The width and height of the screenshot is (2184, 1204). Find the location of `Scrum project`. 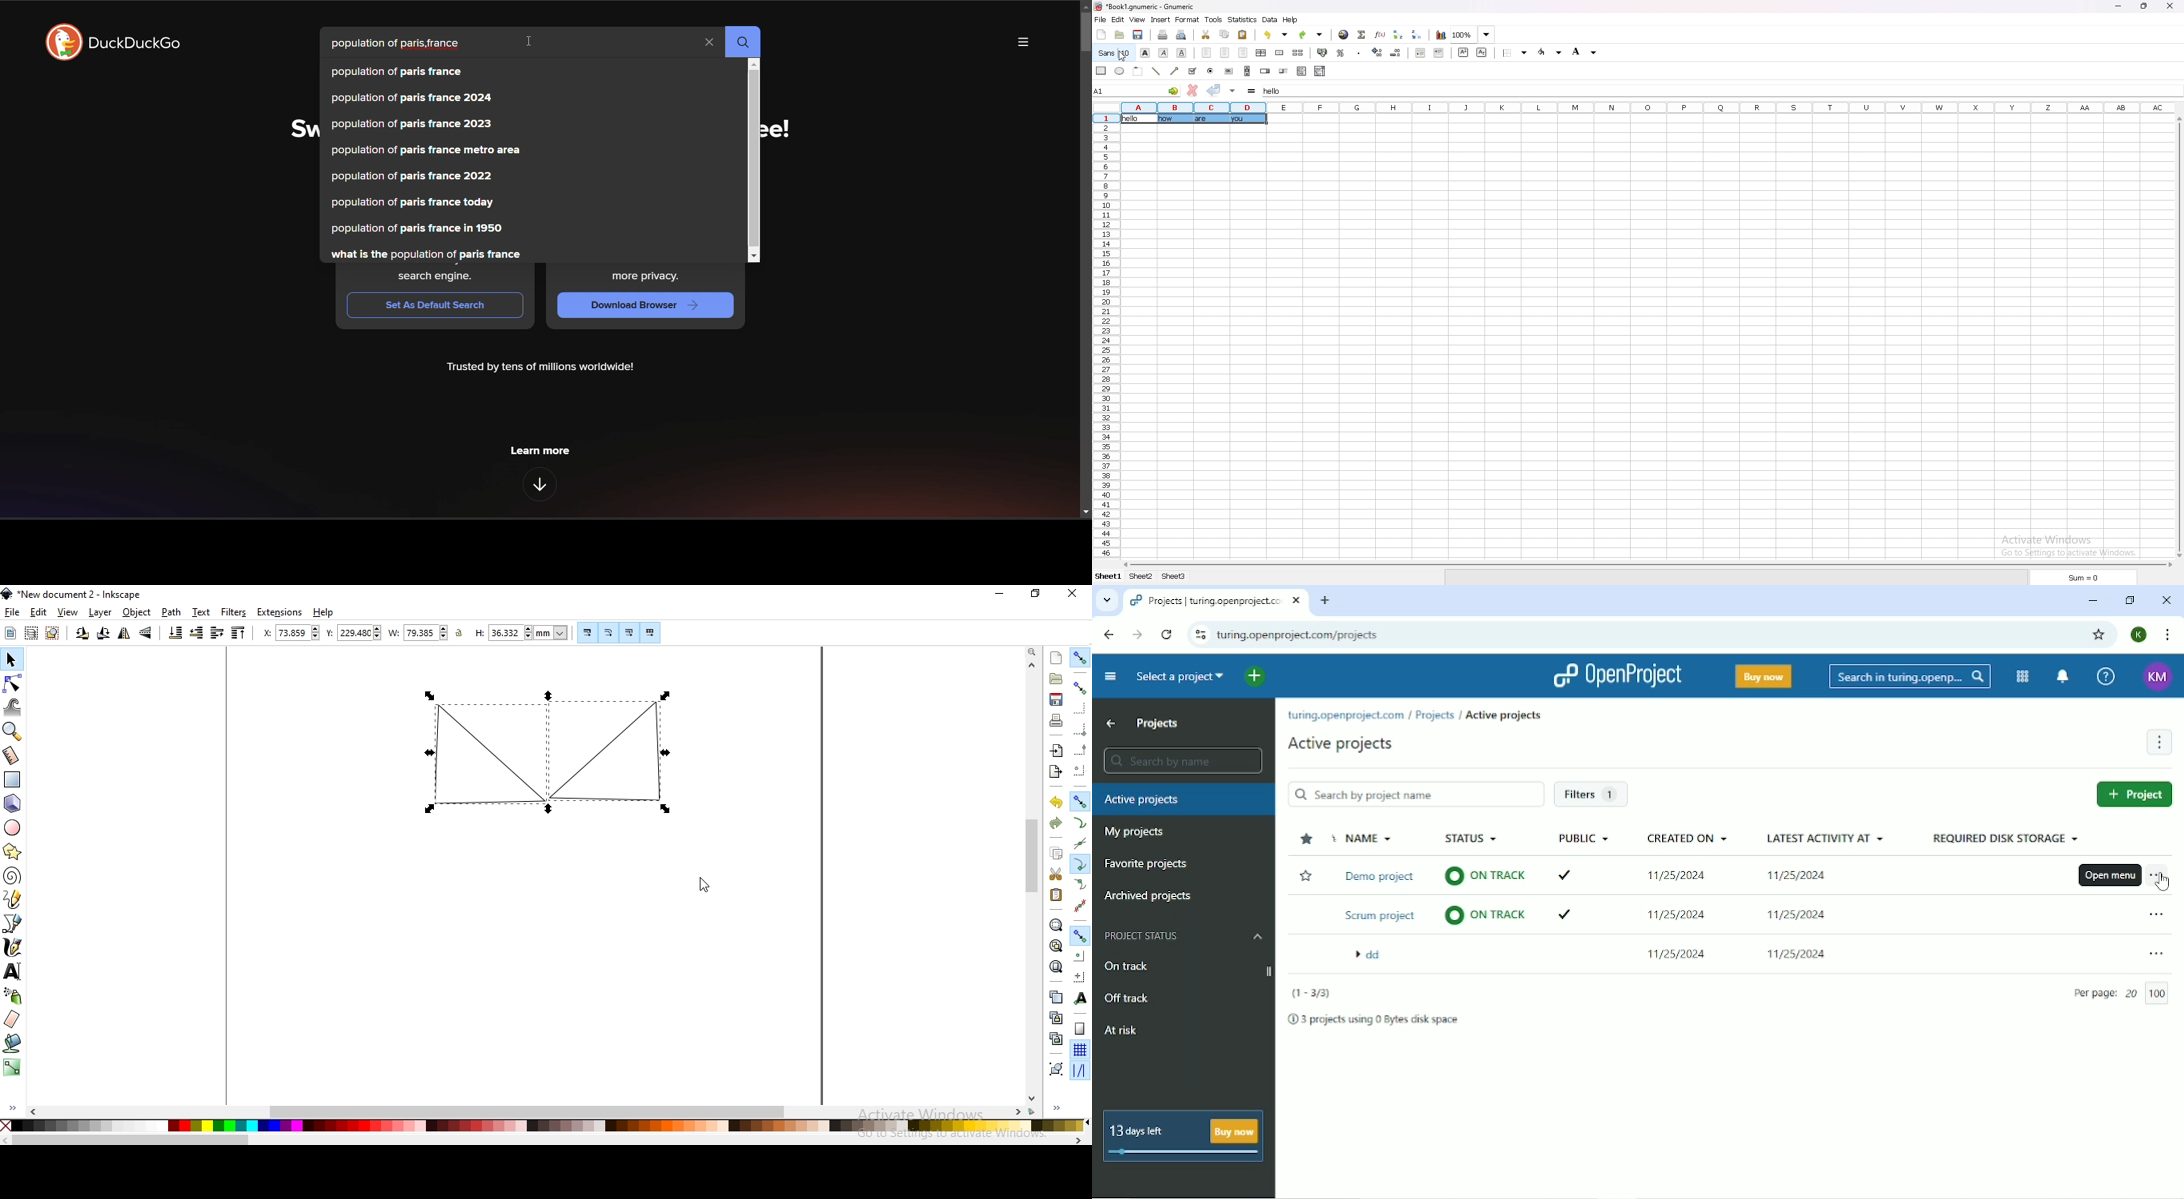

Scrum project is located at coordinates (1377, 916).